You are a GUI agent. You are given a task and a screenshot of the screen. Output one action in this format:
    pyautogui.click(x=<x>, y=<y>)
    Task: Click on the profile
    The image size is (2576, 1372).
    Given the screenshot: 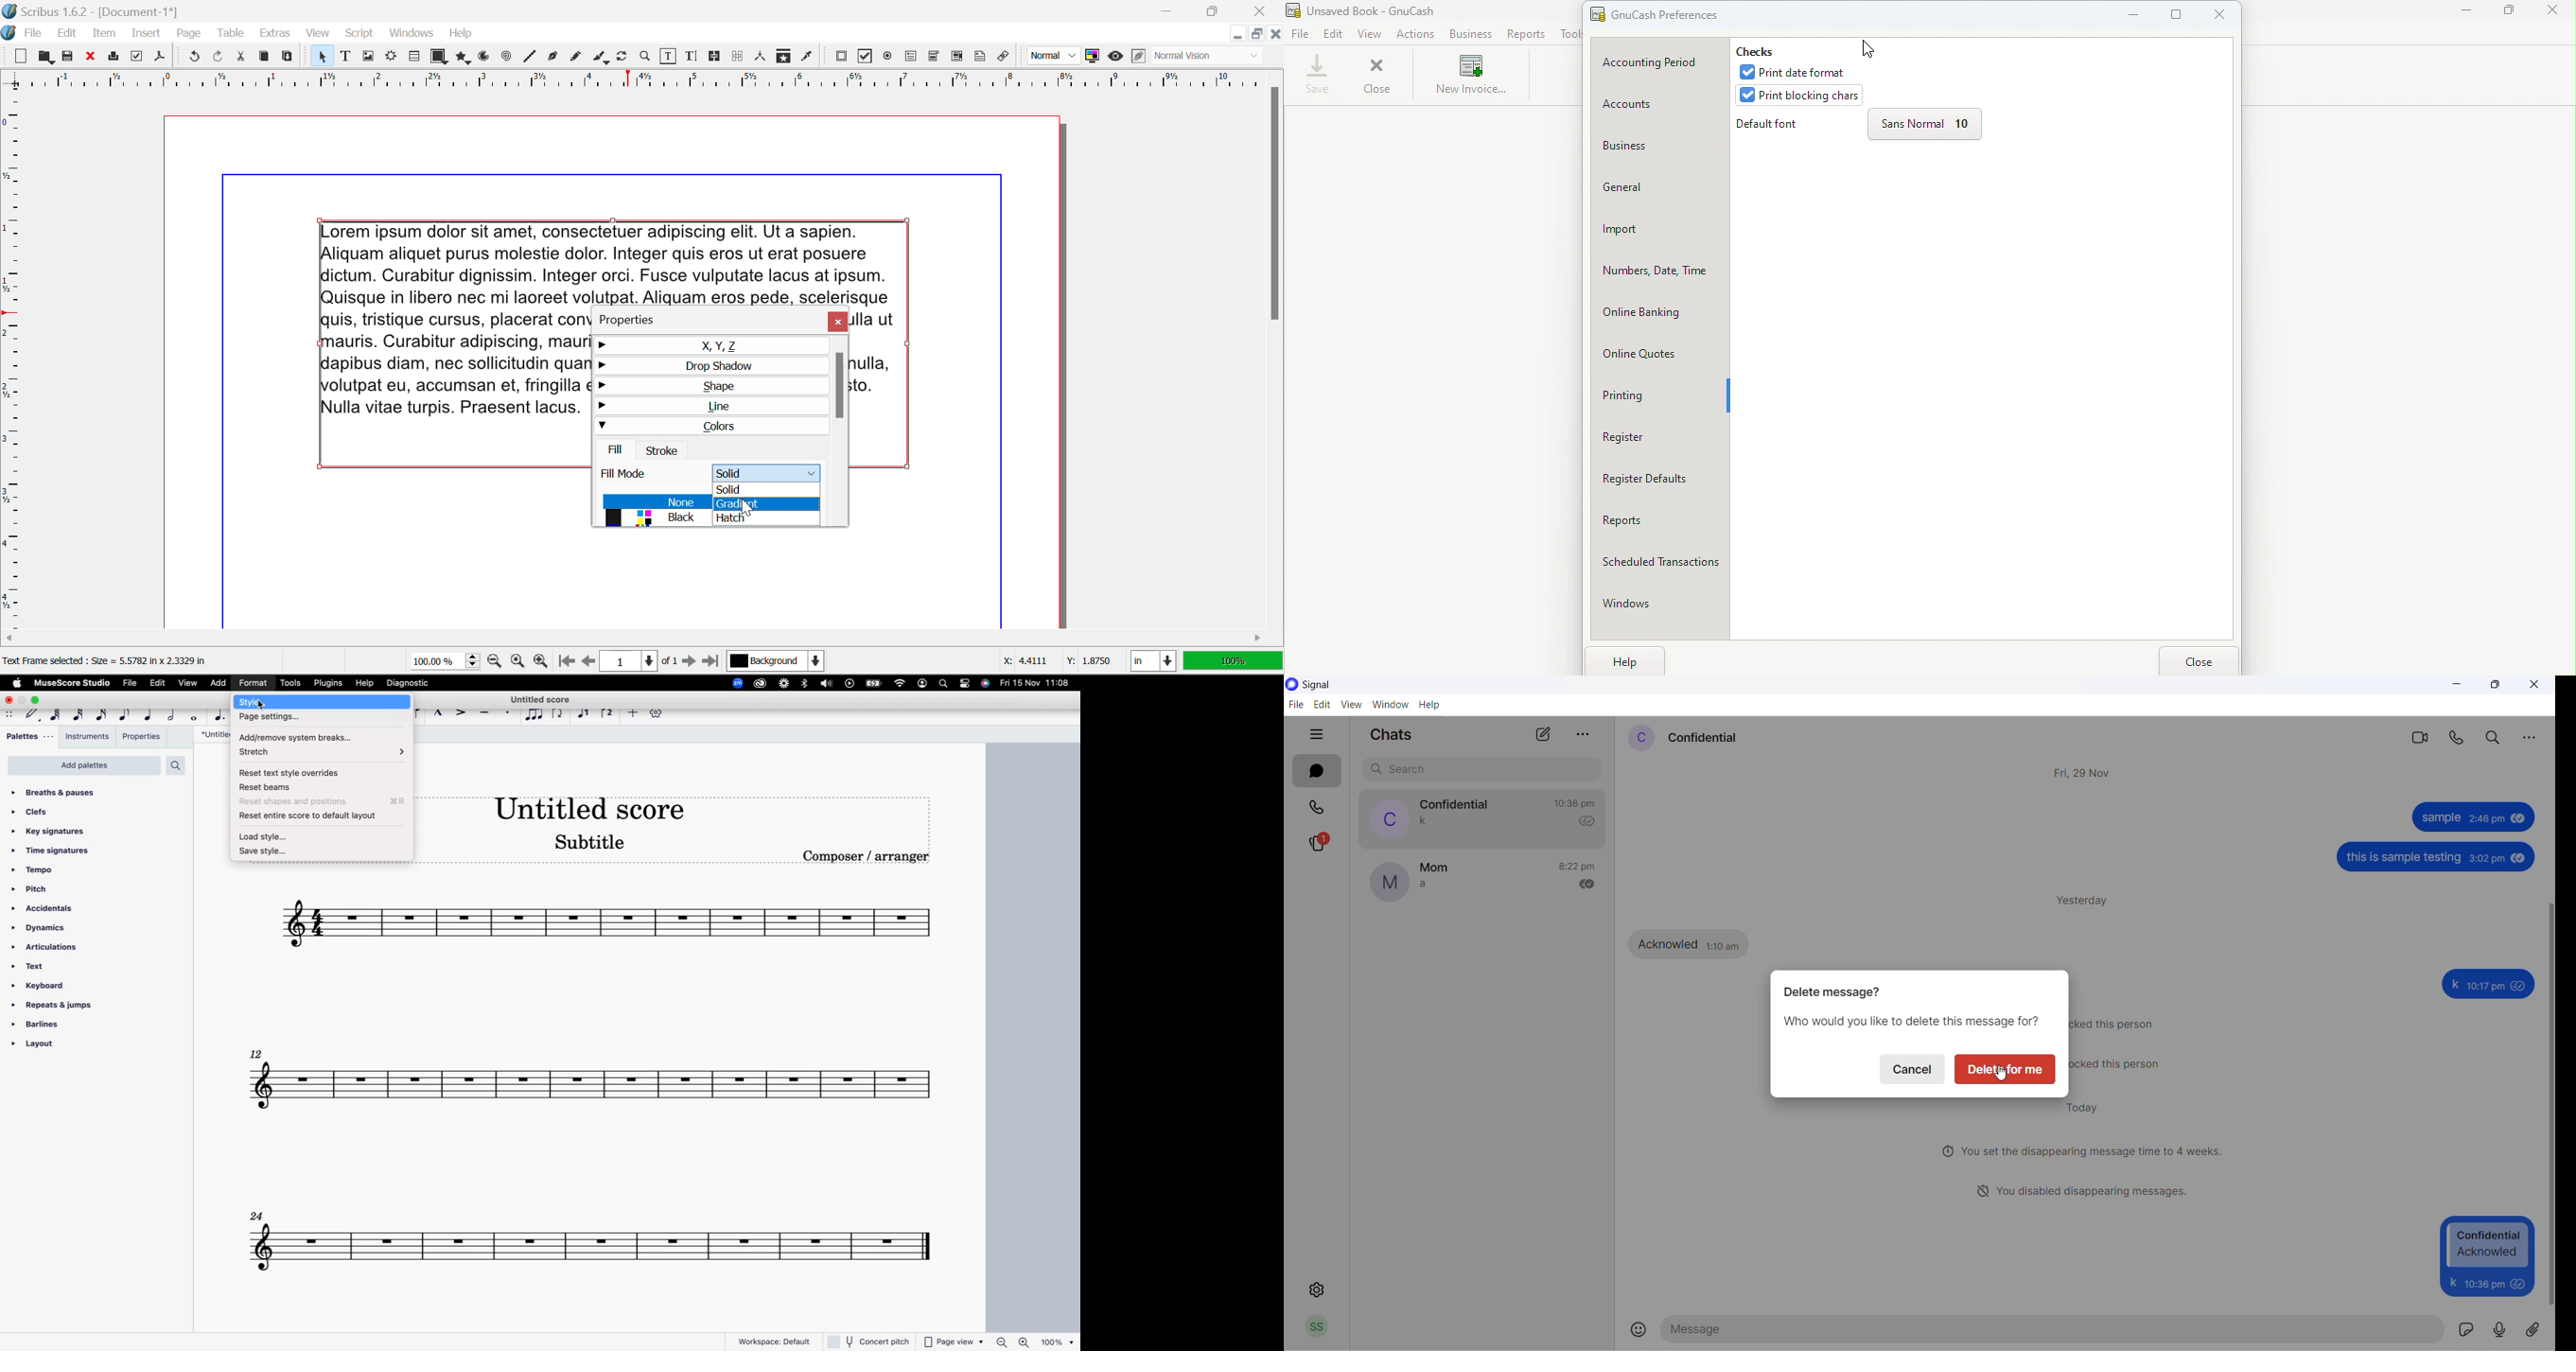 What is the action you would take?
    pyautogui.click(x=923, y=688)
    